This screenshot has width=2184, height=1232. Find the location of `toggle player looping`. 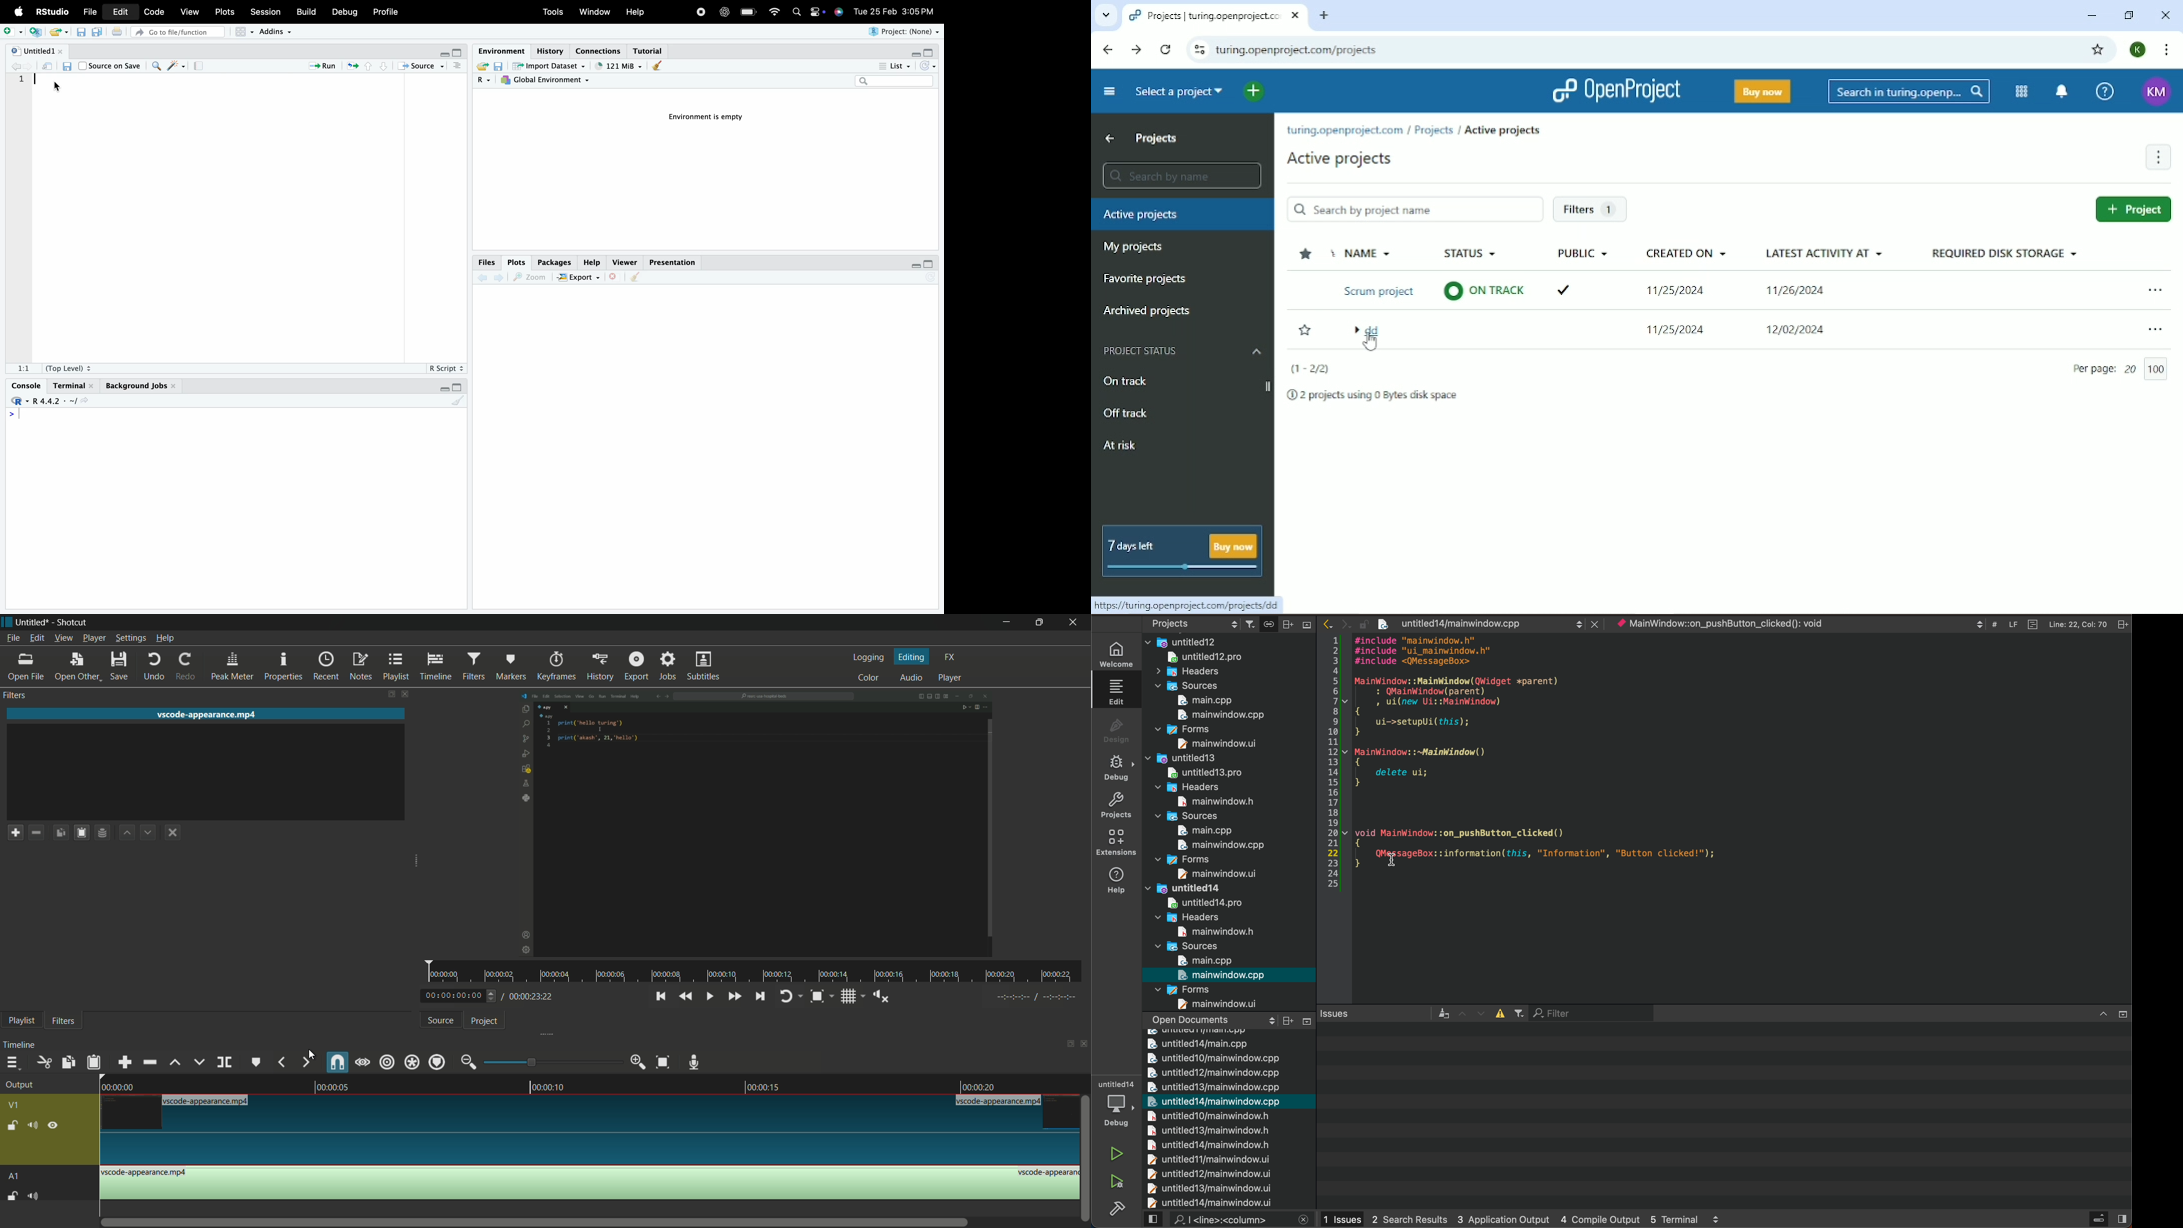

toggle player looping is located at coordinates (789, 996).